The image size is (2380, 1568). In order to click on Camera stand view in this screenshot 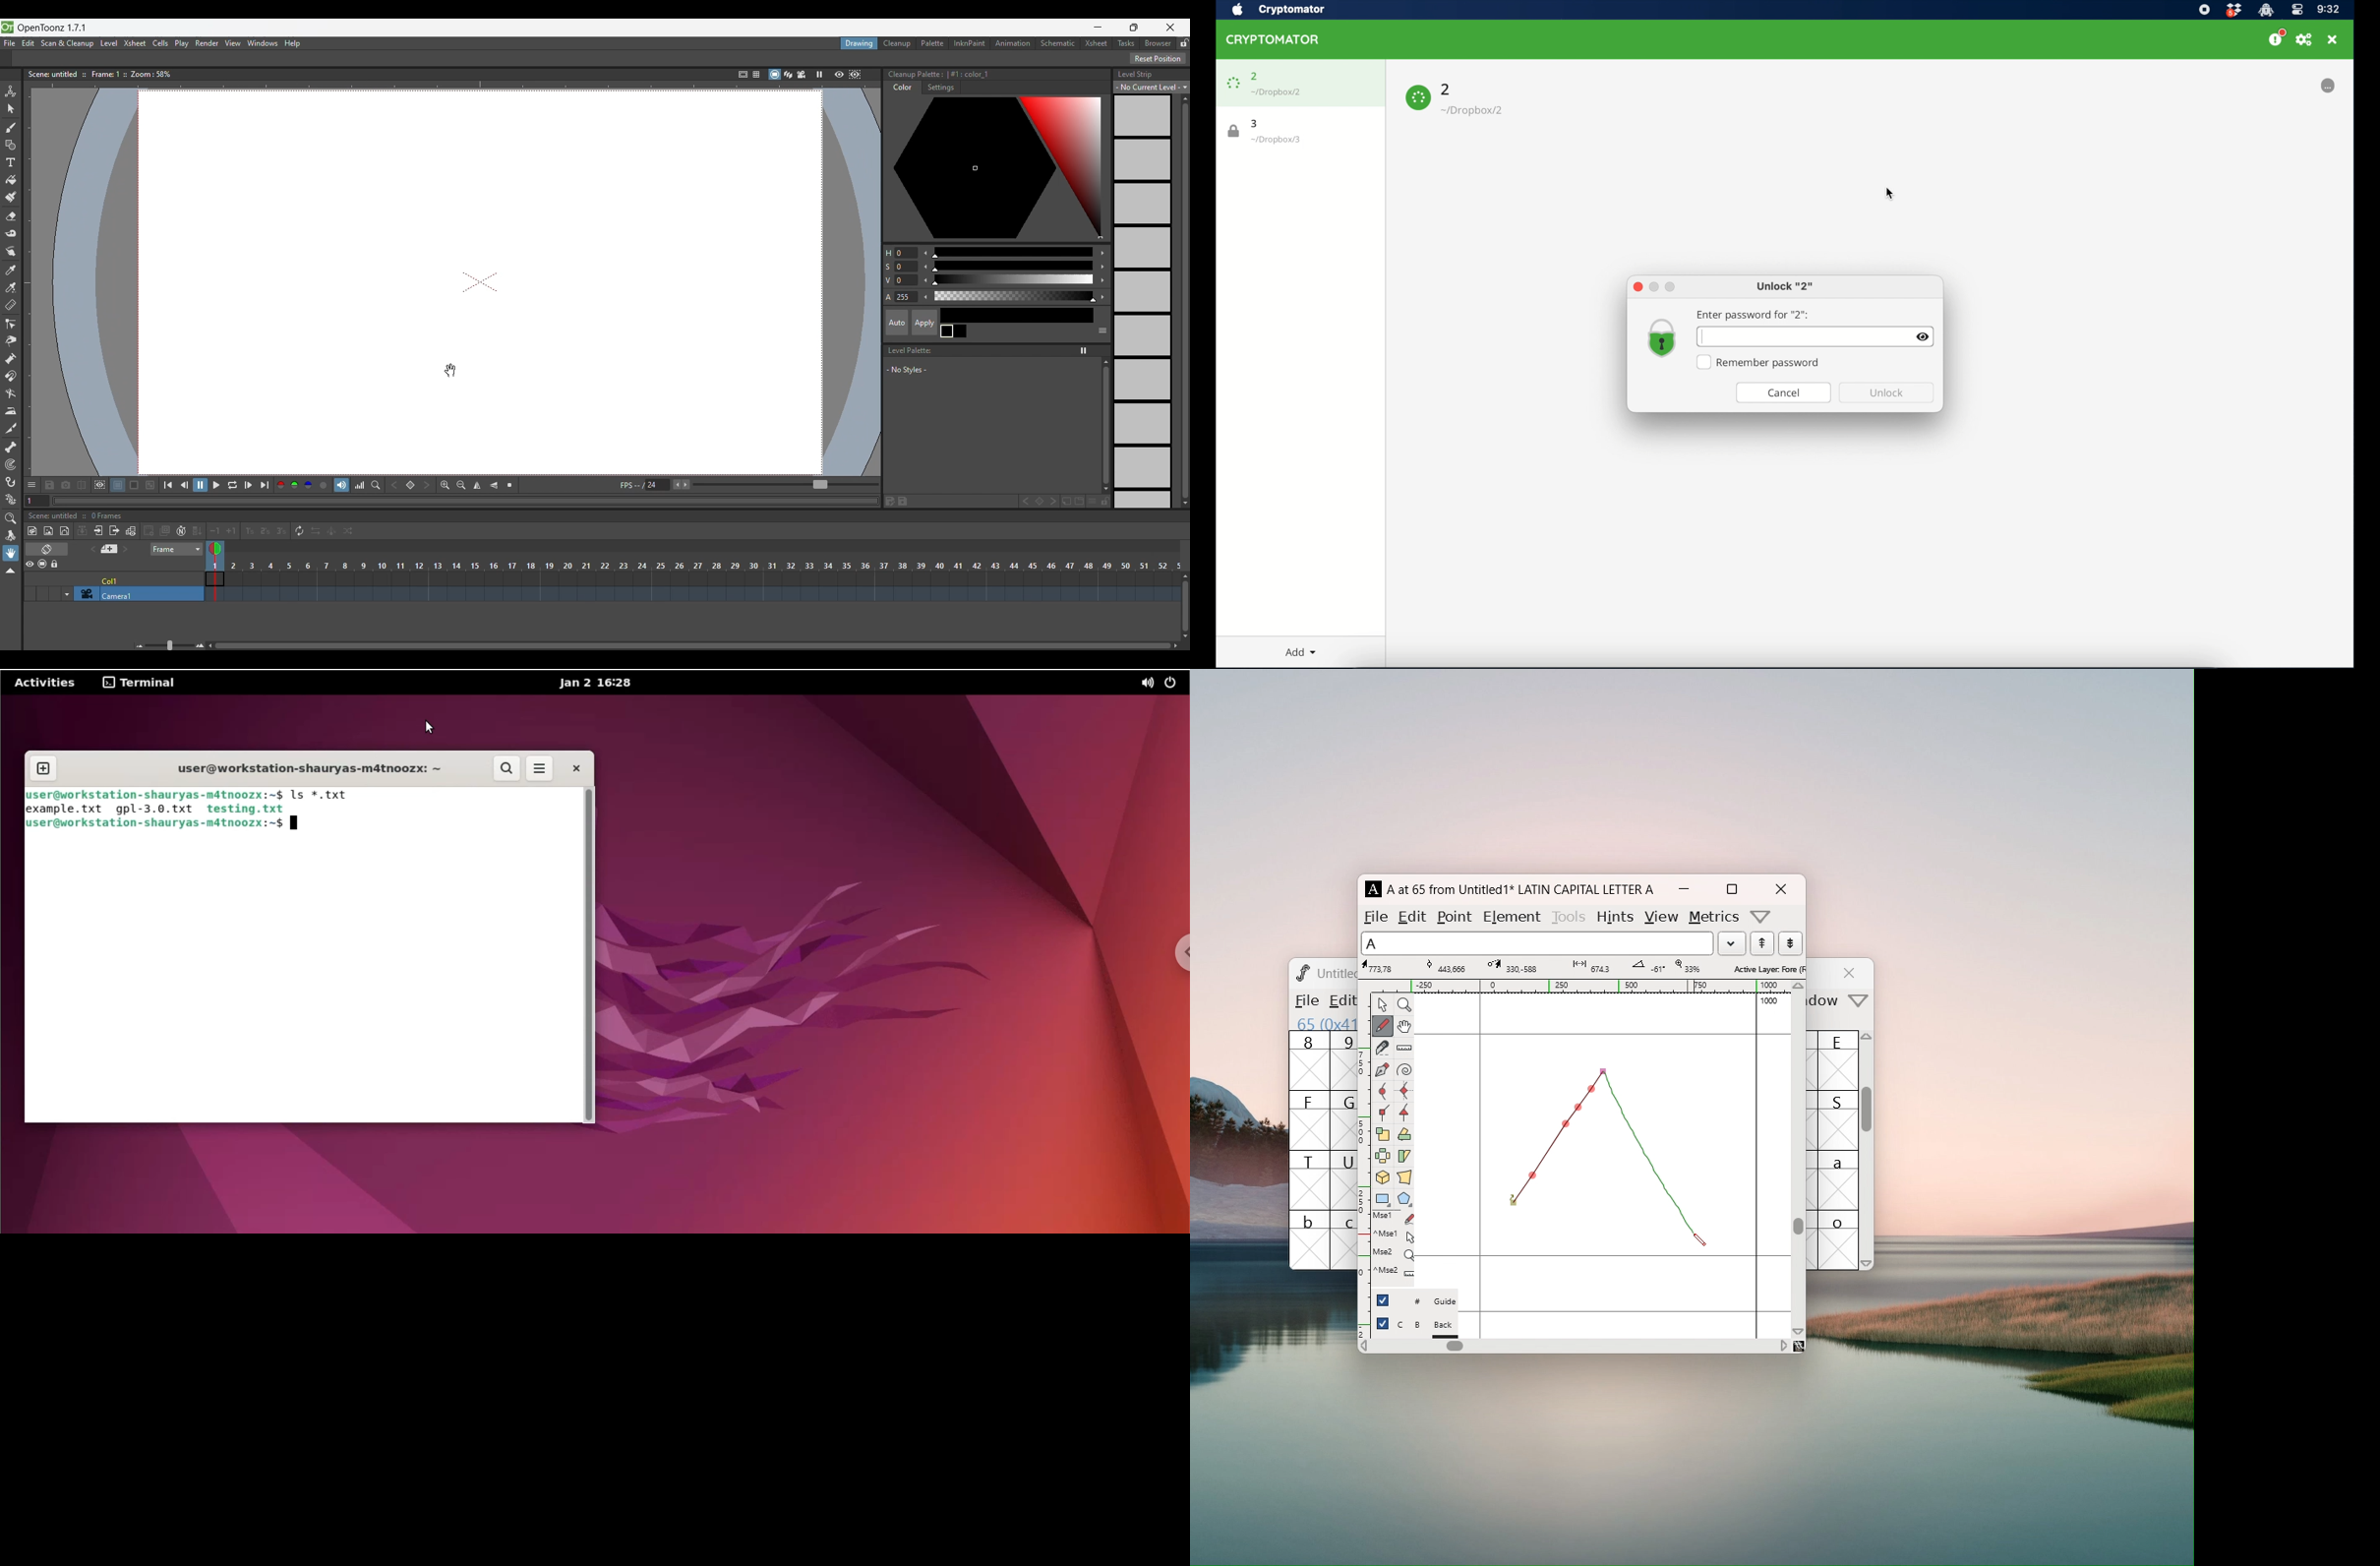, I will do `click(771, 74)`.